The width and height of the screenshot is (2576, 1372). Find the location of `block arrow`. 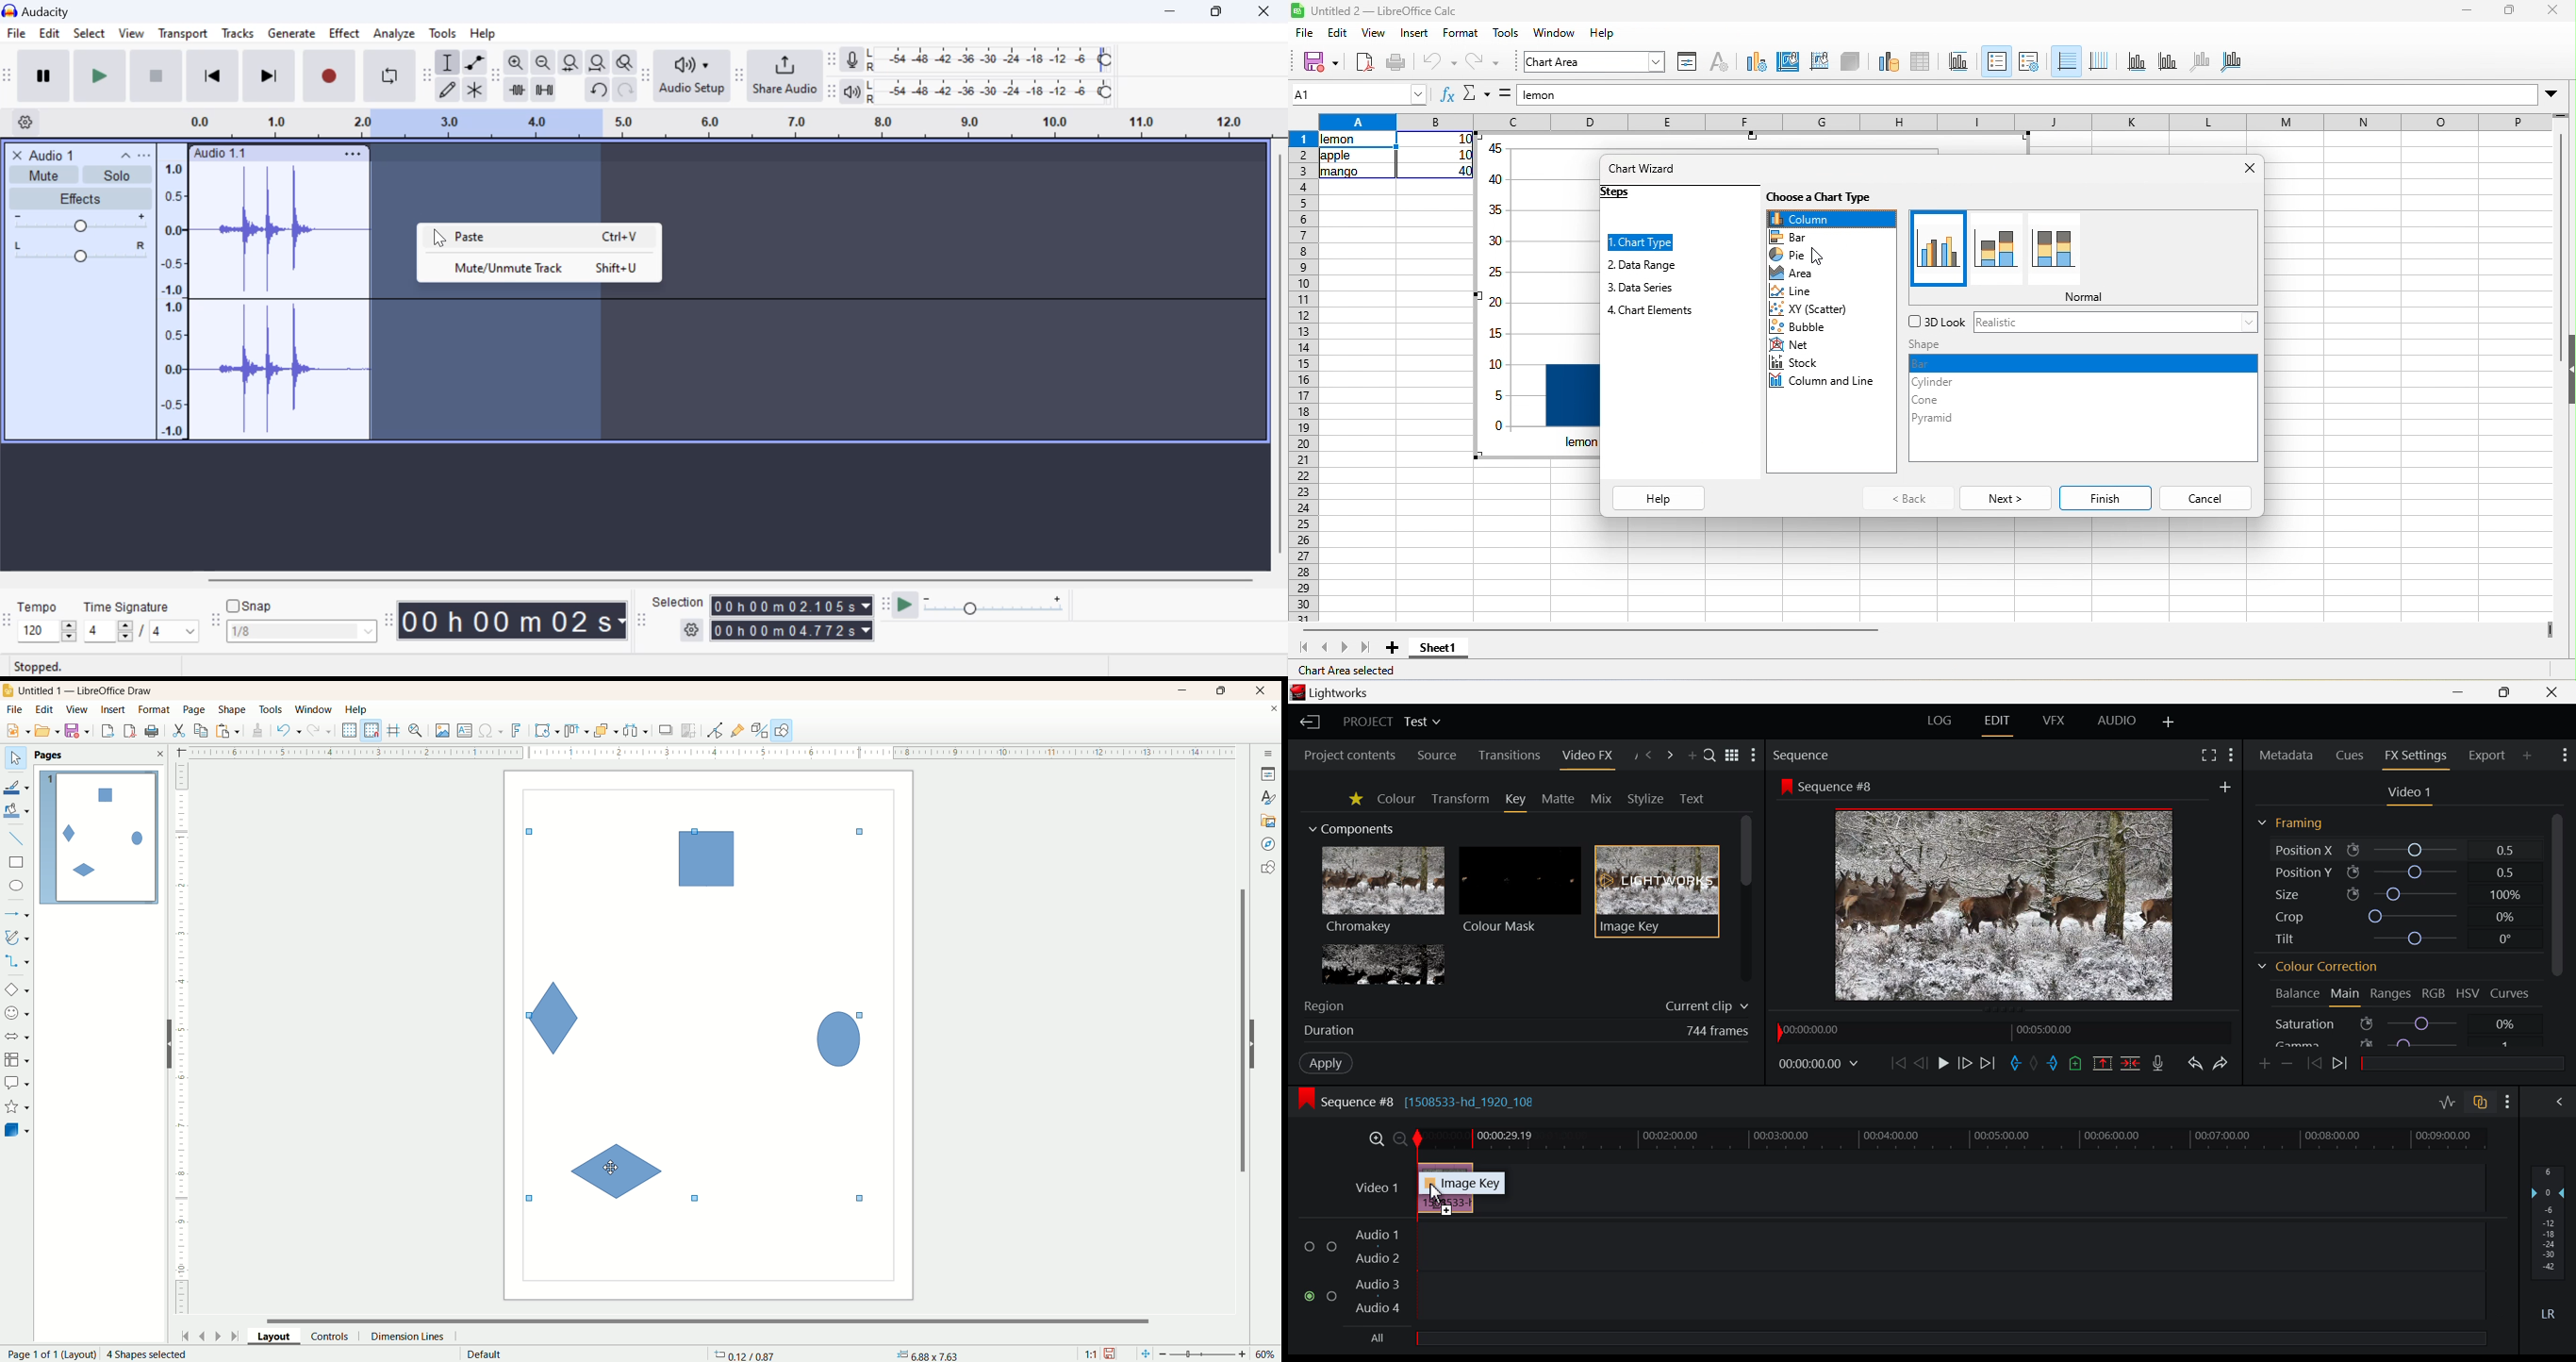

block arrow is located at coordinates (19, 1037).